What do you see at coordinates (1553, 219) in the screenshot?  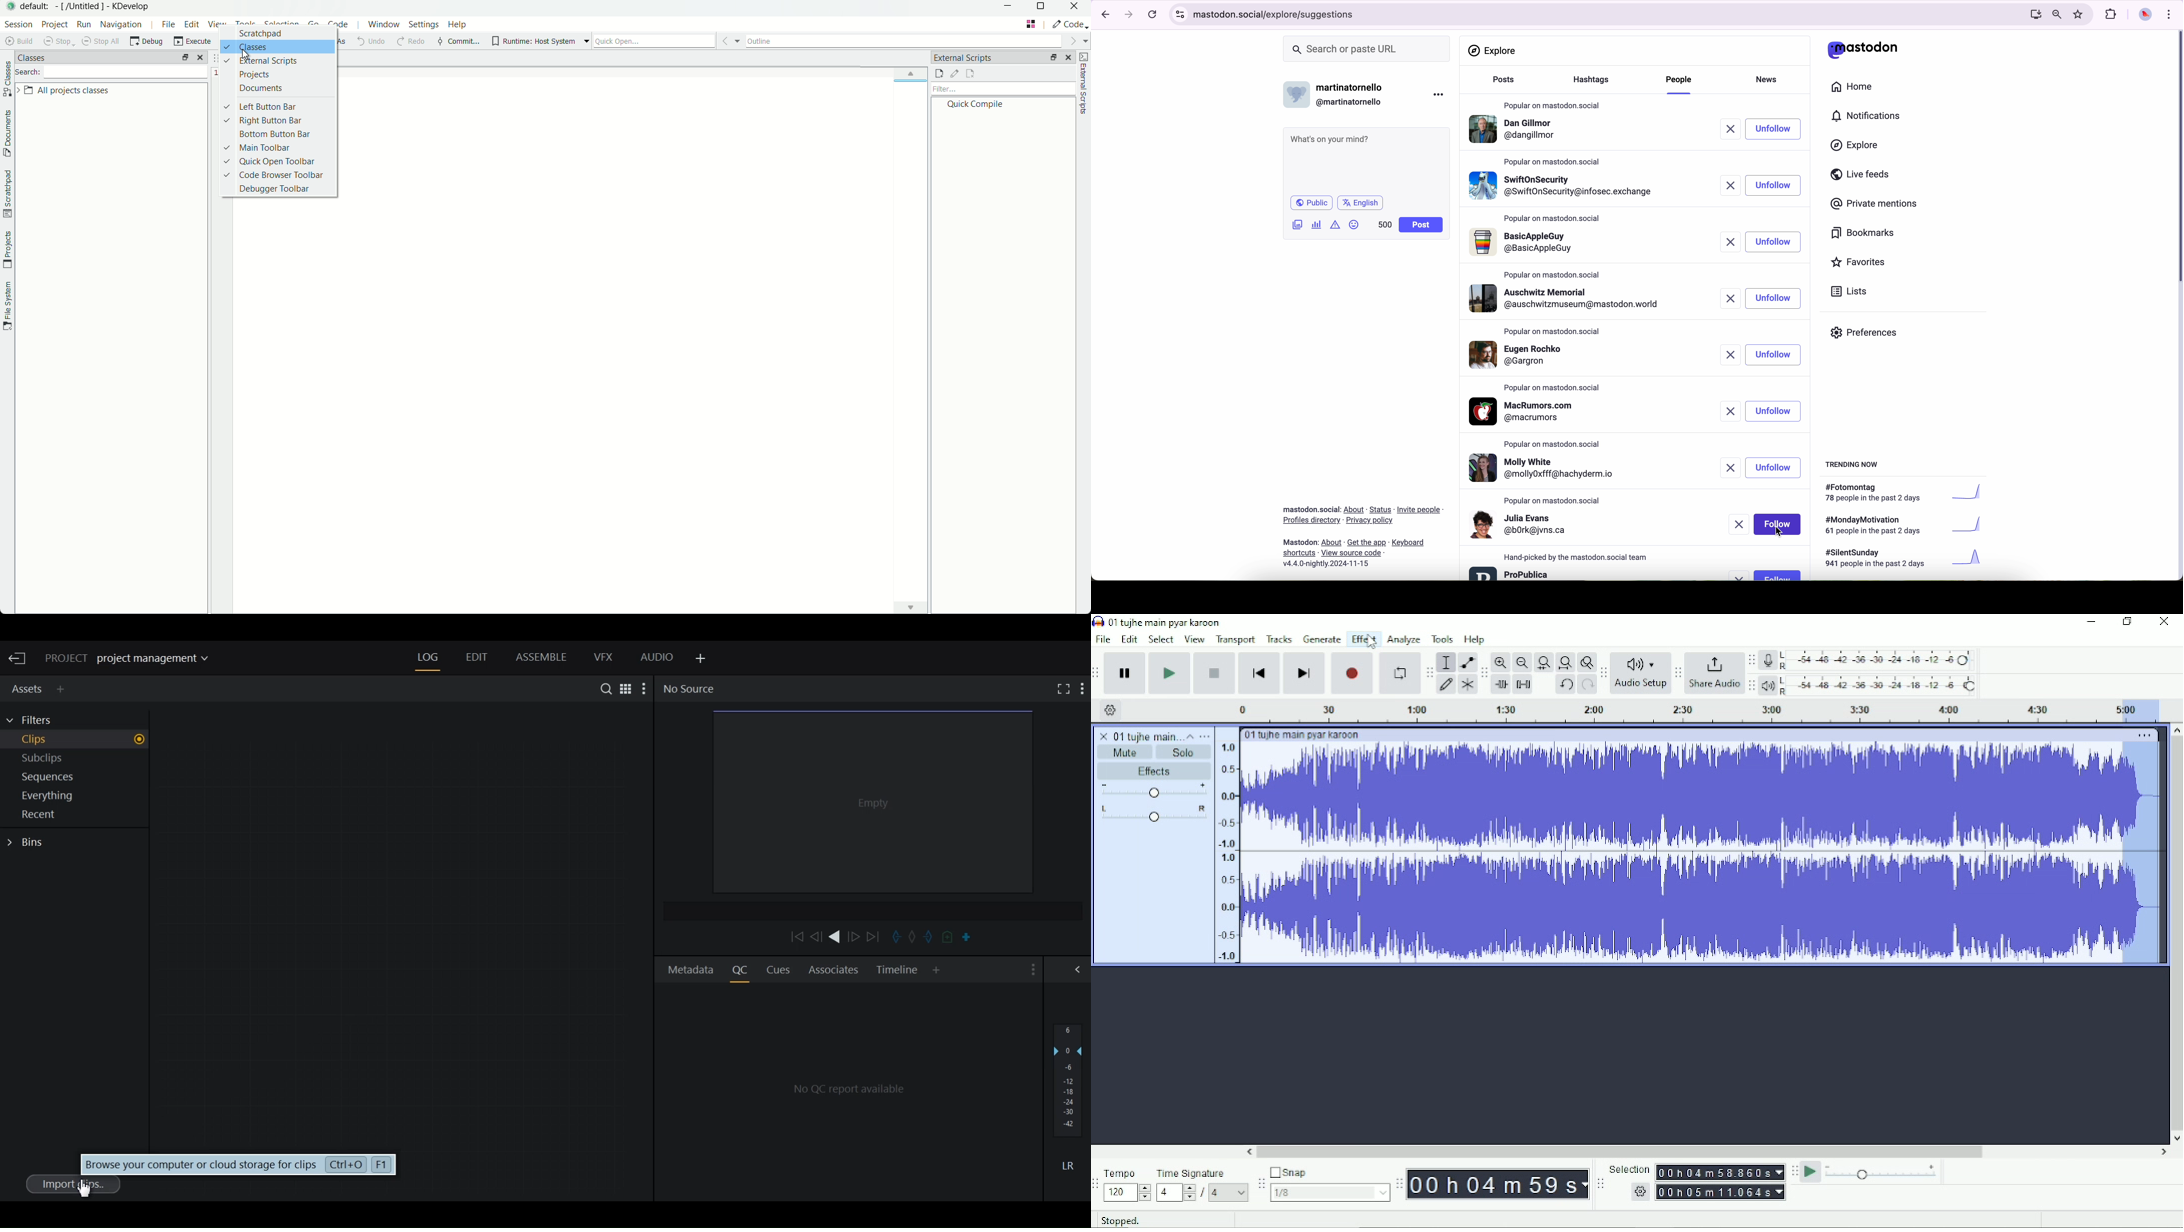 I see `popular on mastodon.social` at bounding box center [1553, 219].